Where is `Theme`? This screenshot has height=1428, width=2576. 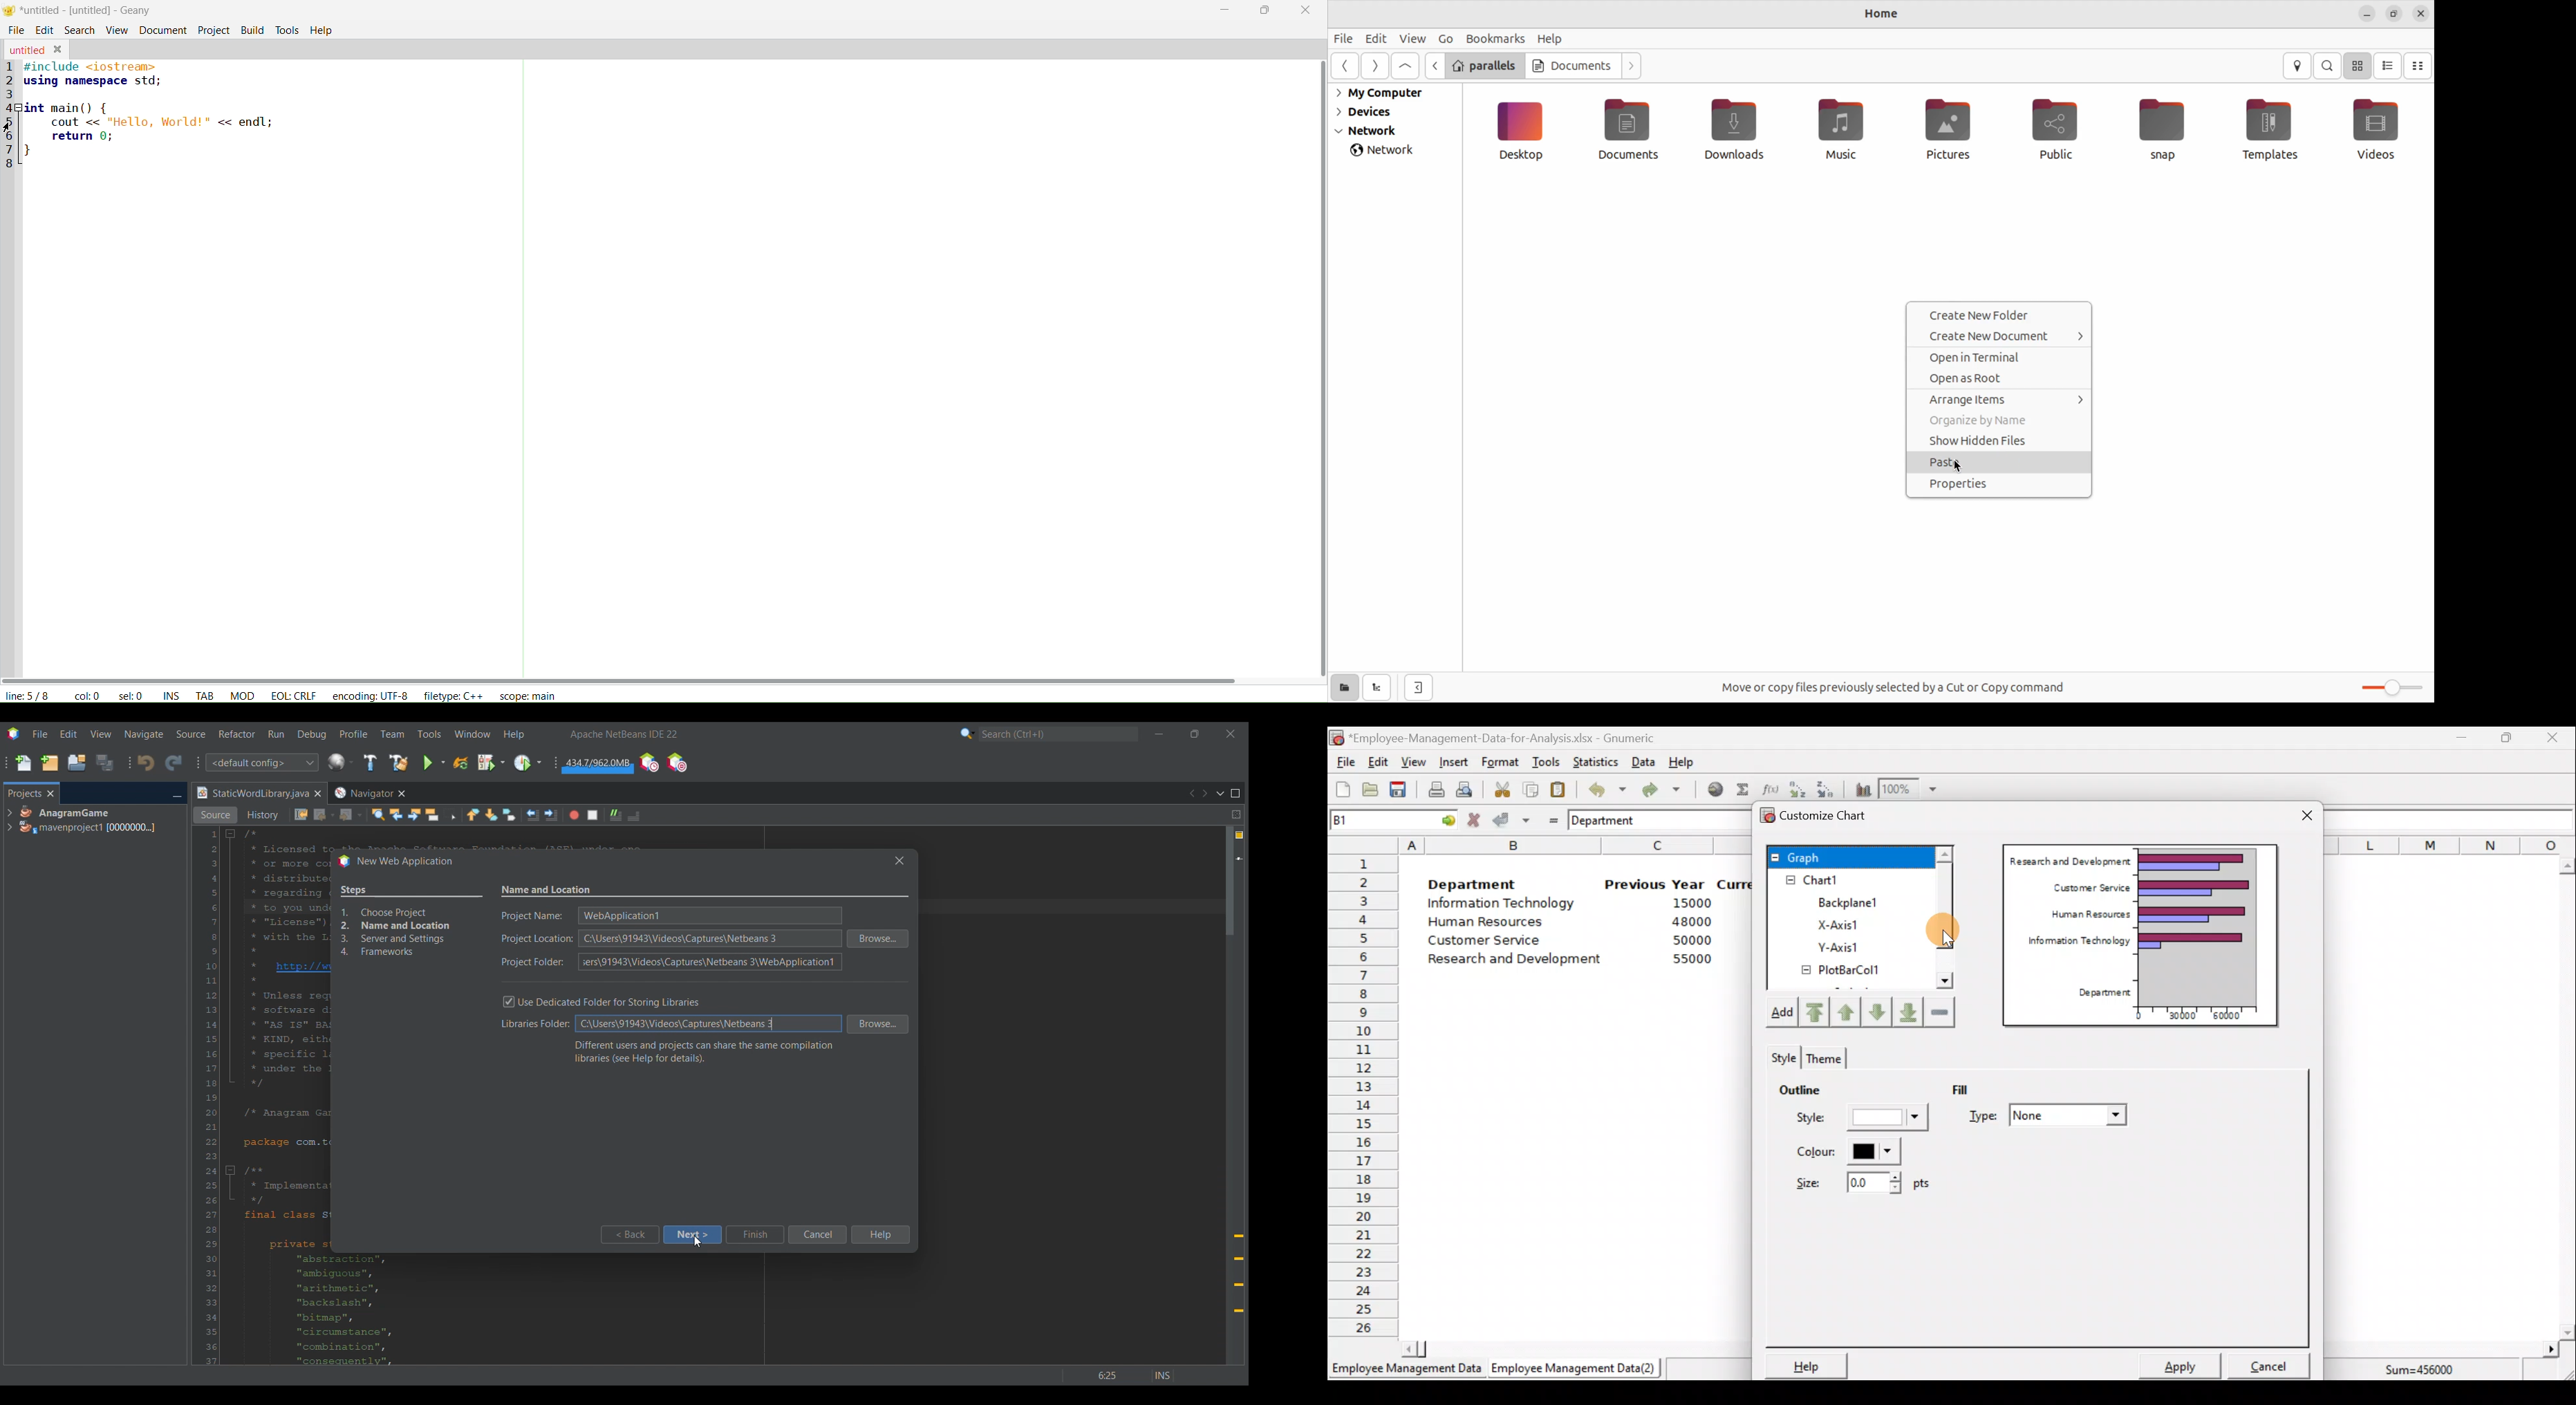 Theme is located at coordinates (1822, 1058).